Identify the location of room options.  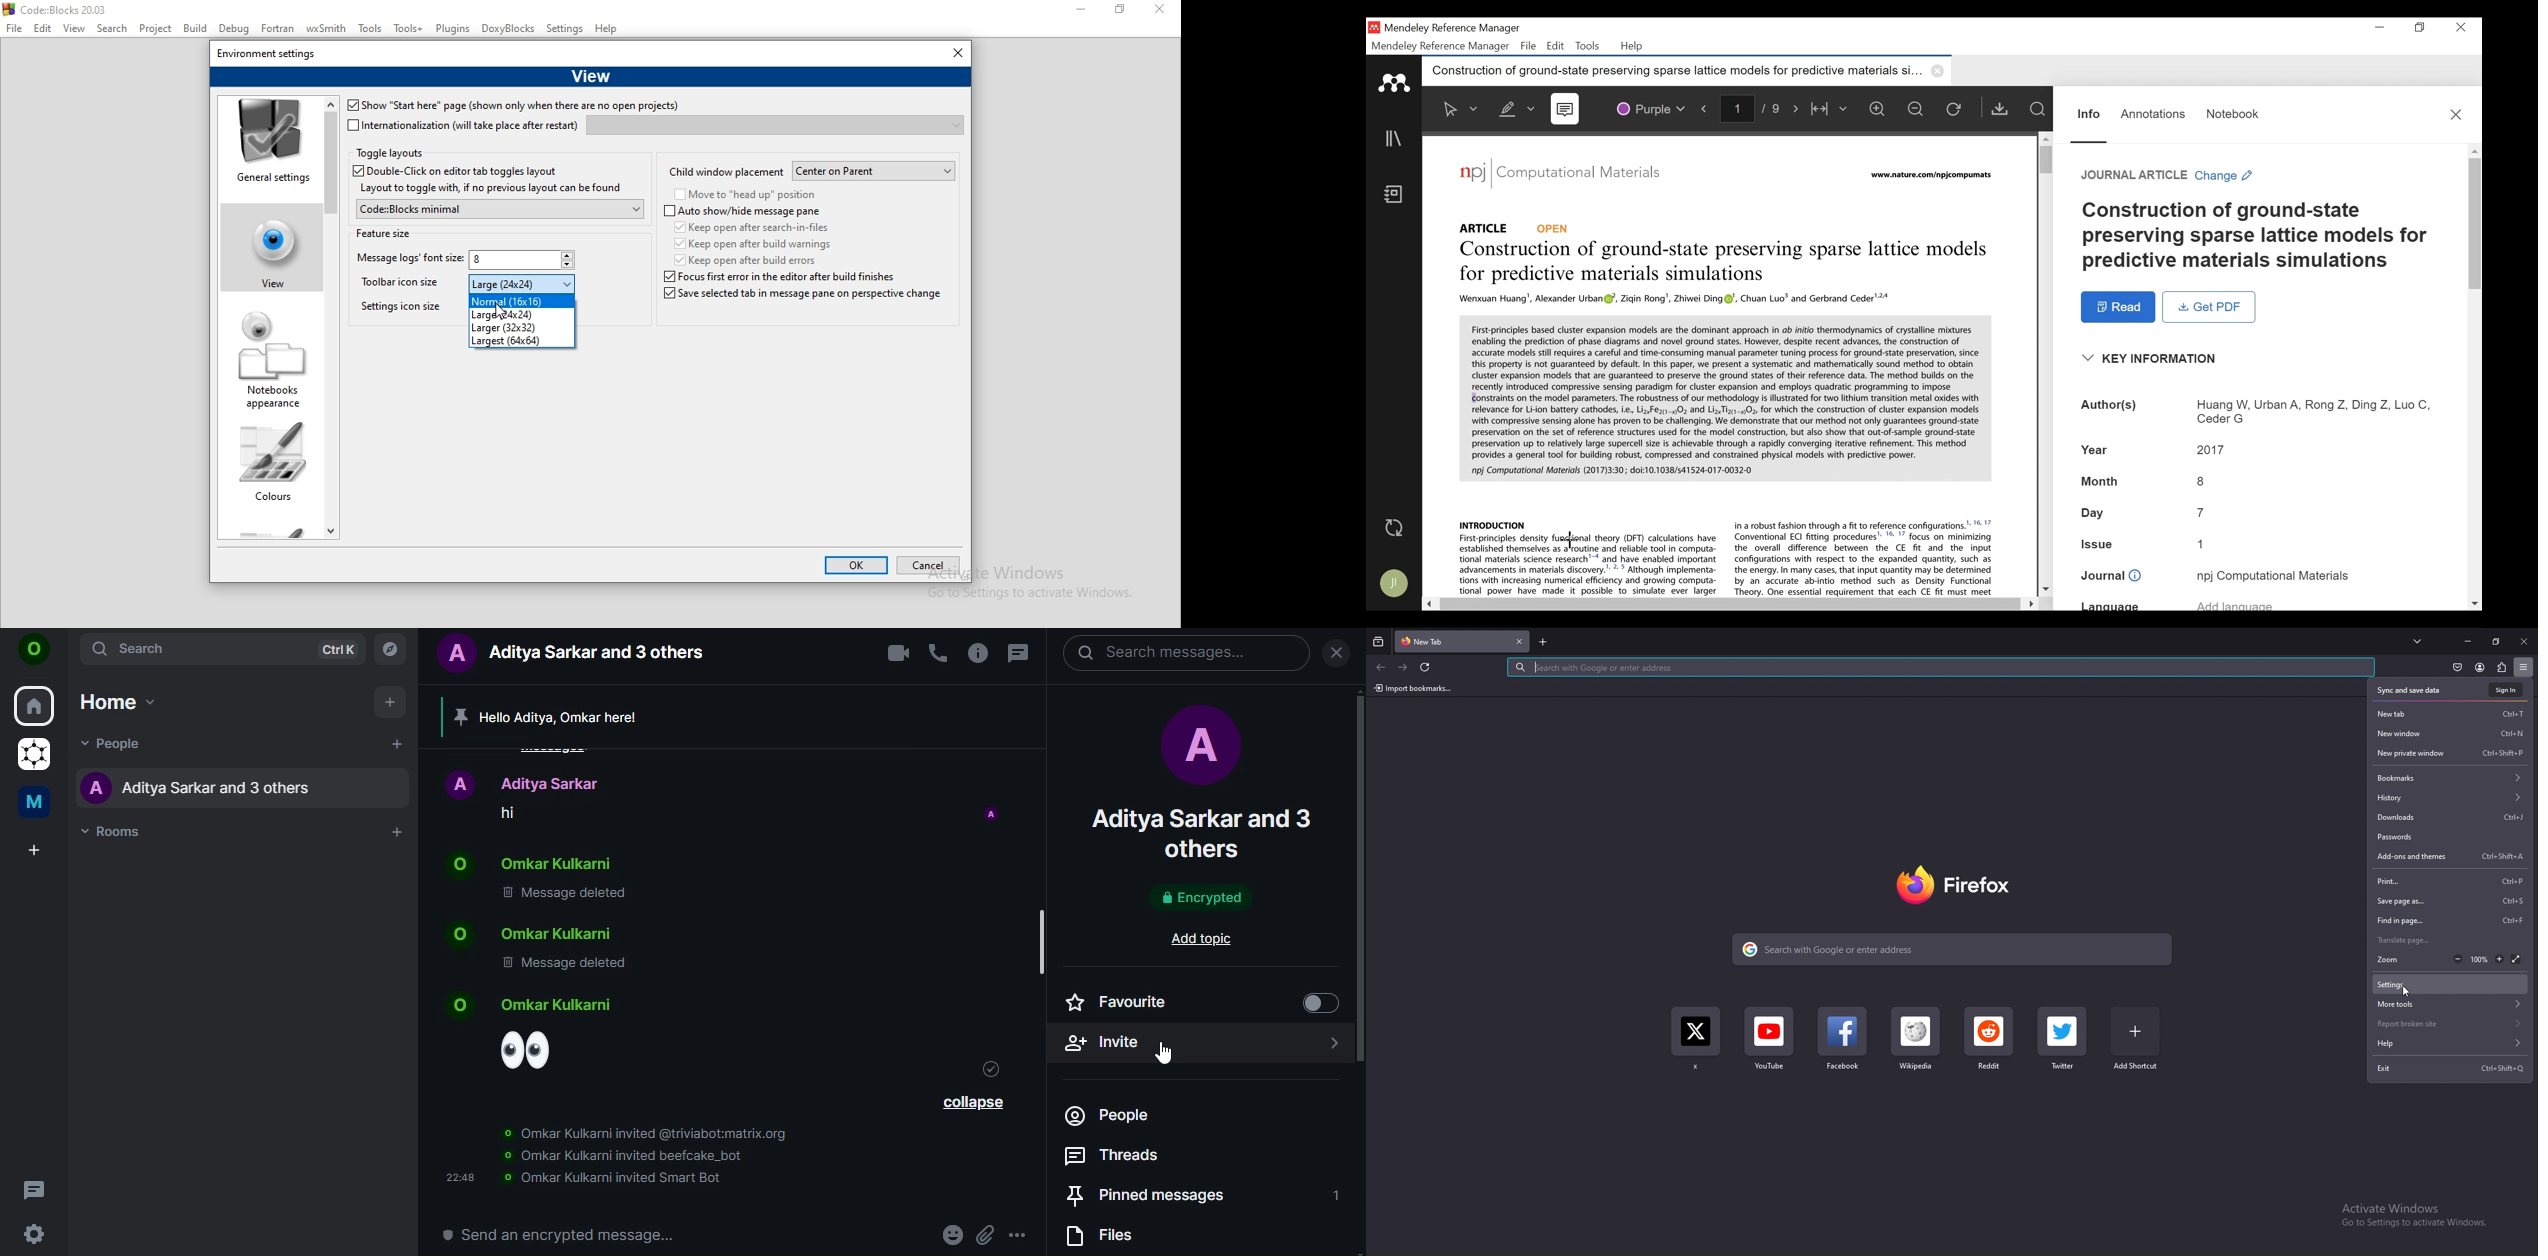
(980, 654).